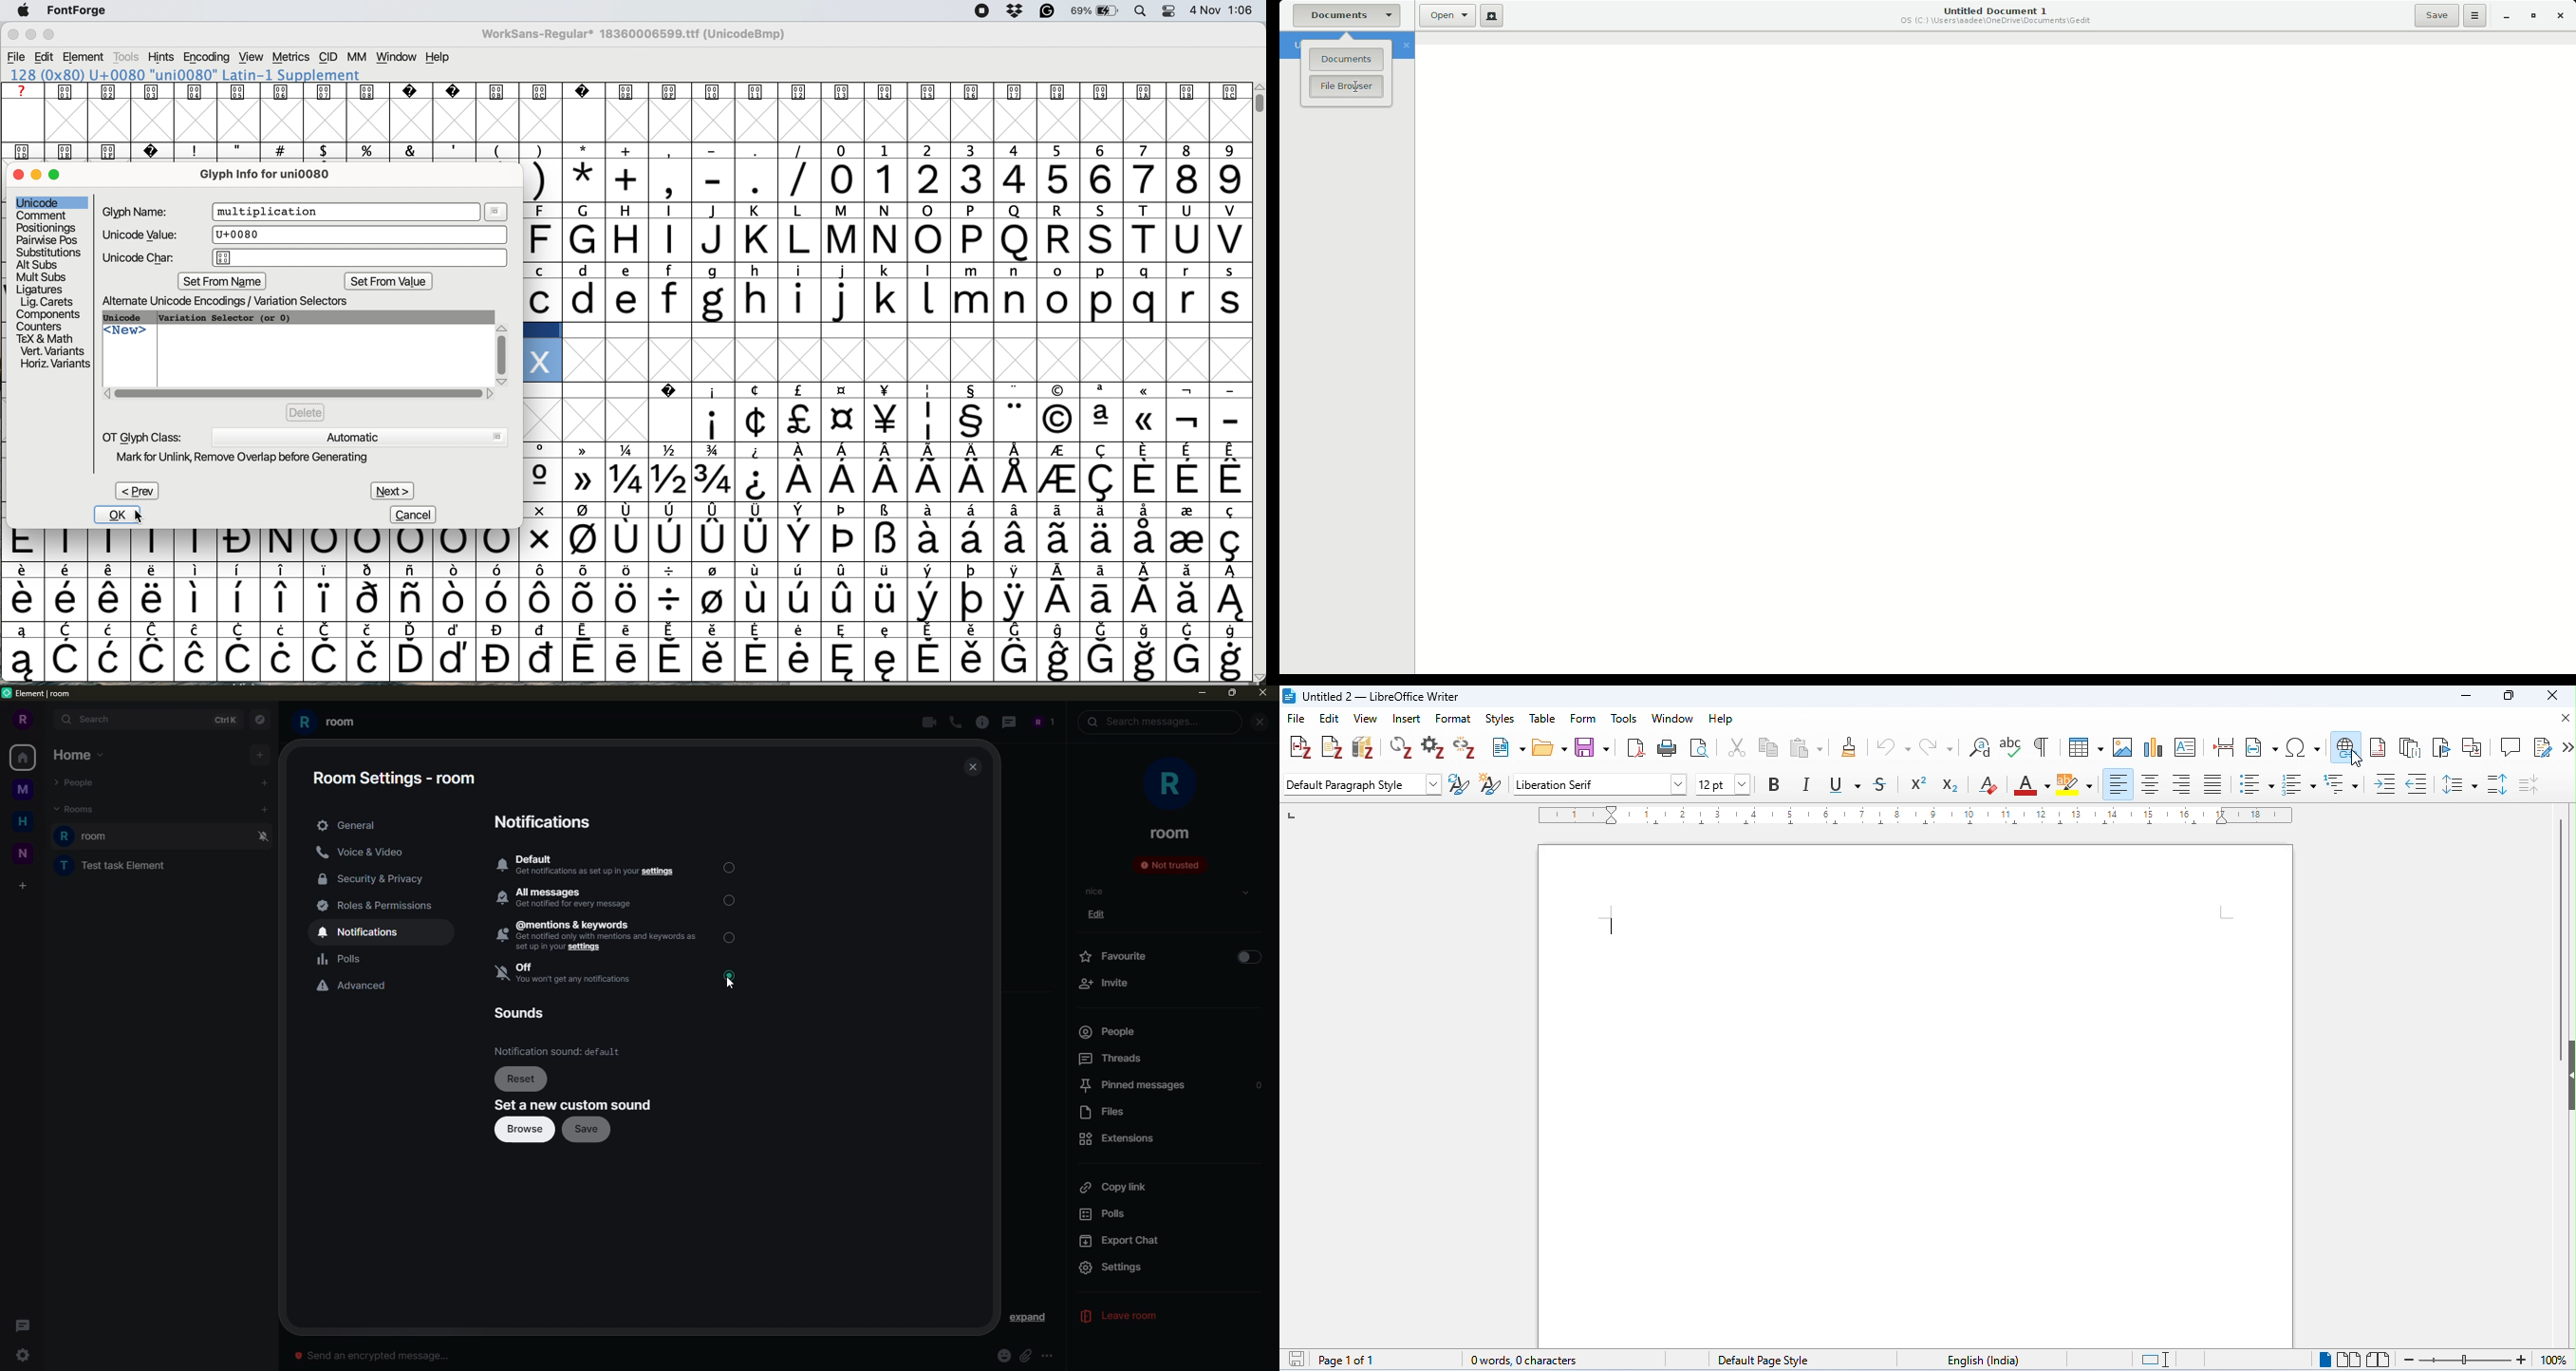 The height and width of the screenshot is (1372, 2576). What do you see at coordinates (621, 546) in the screenshot?
I see `special characters` at bounding box center [621, 546].